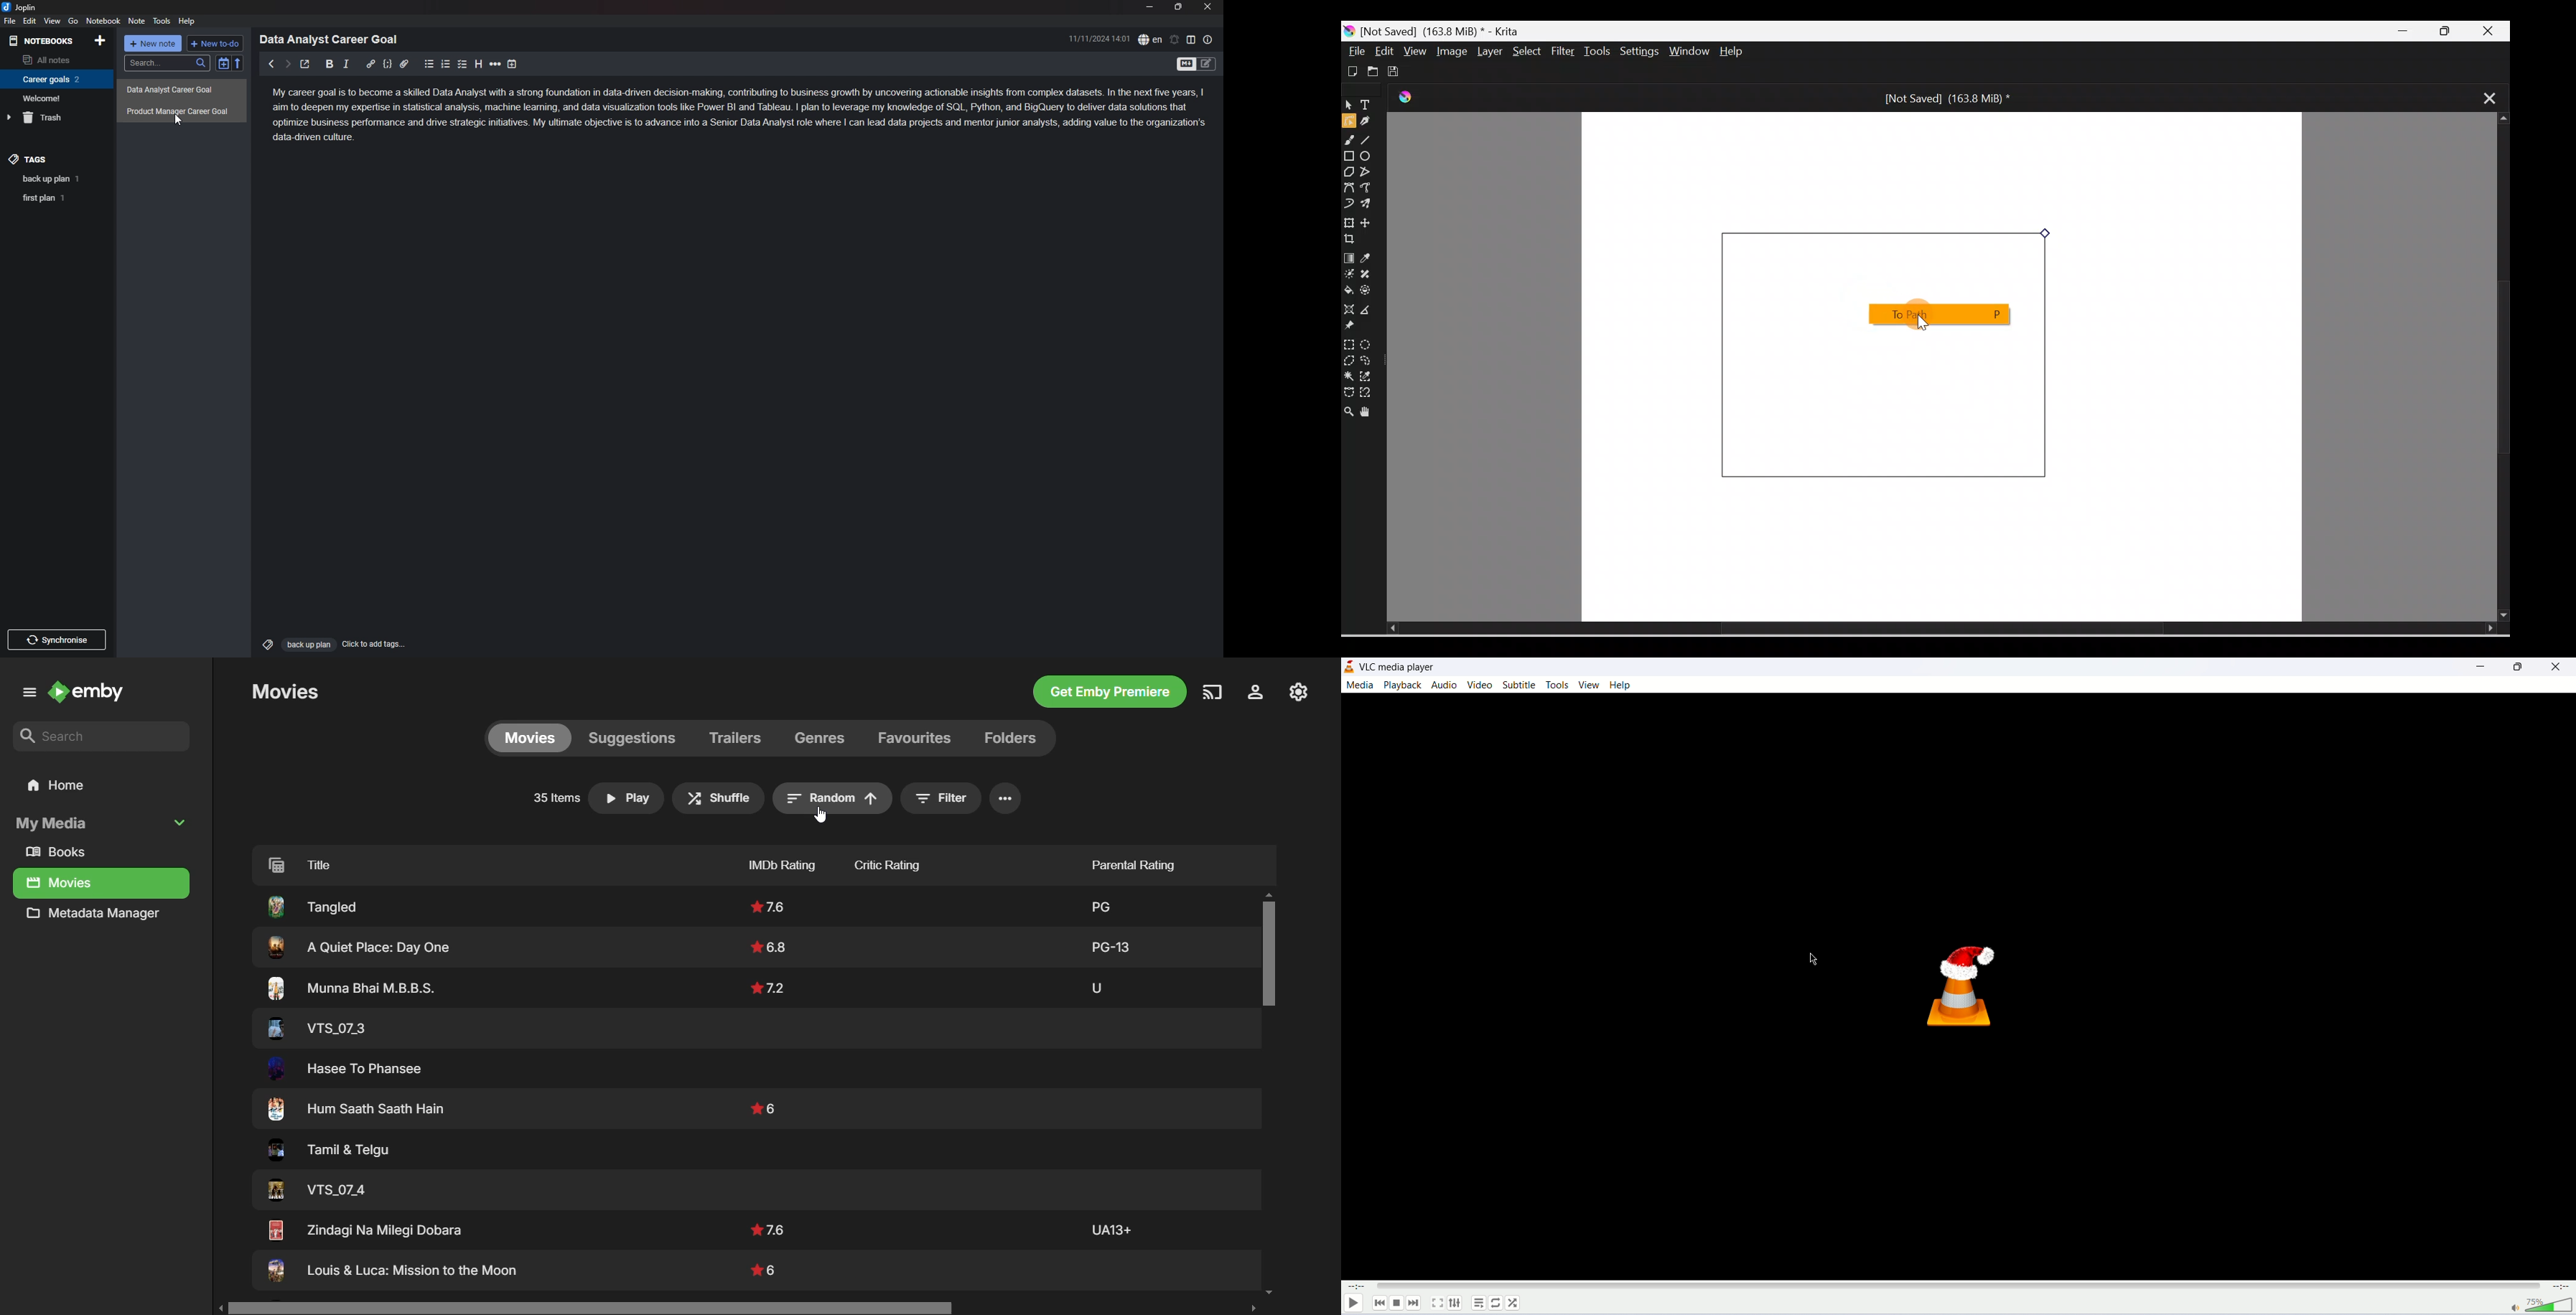 The width and height of the screenshot is (2576, 1316). I want to click on Home, so click(100, 786).